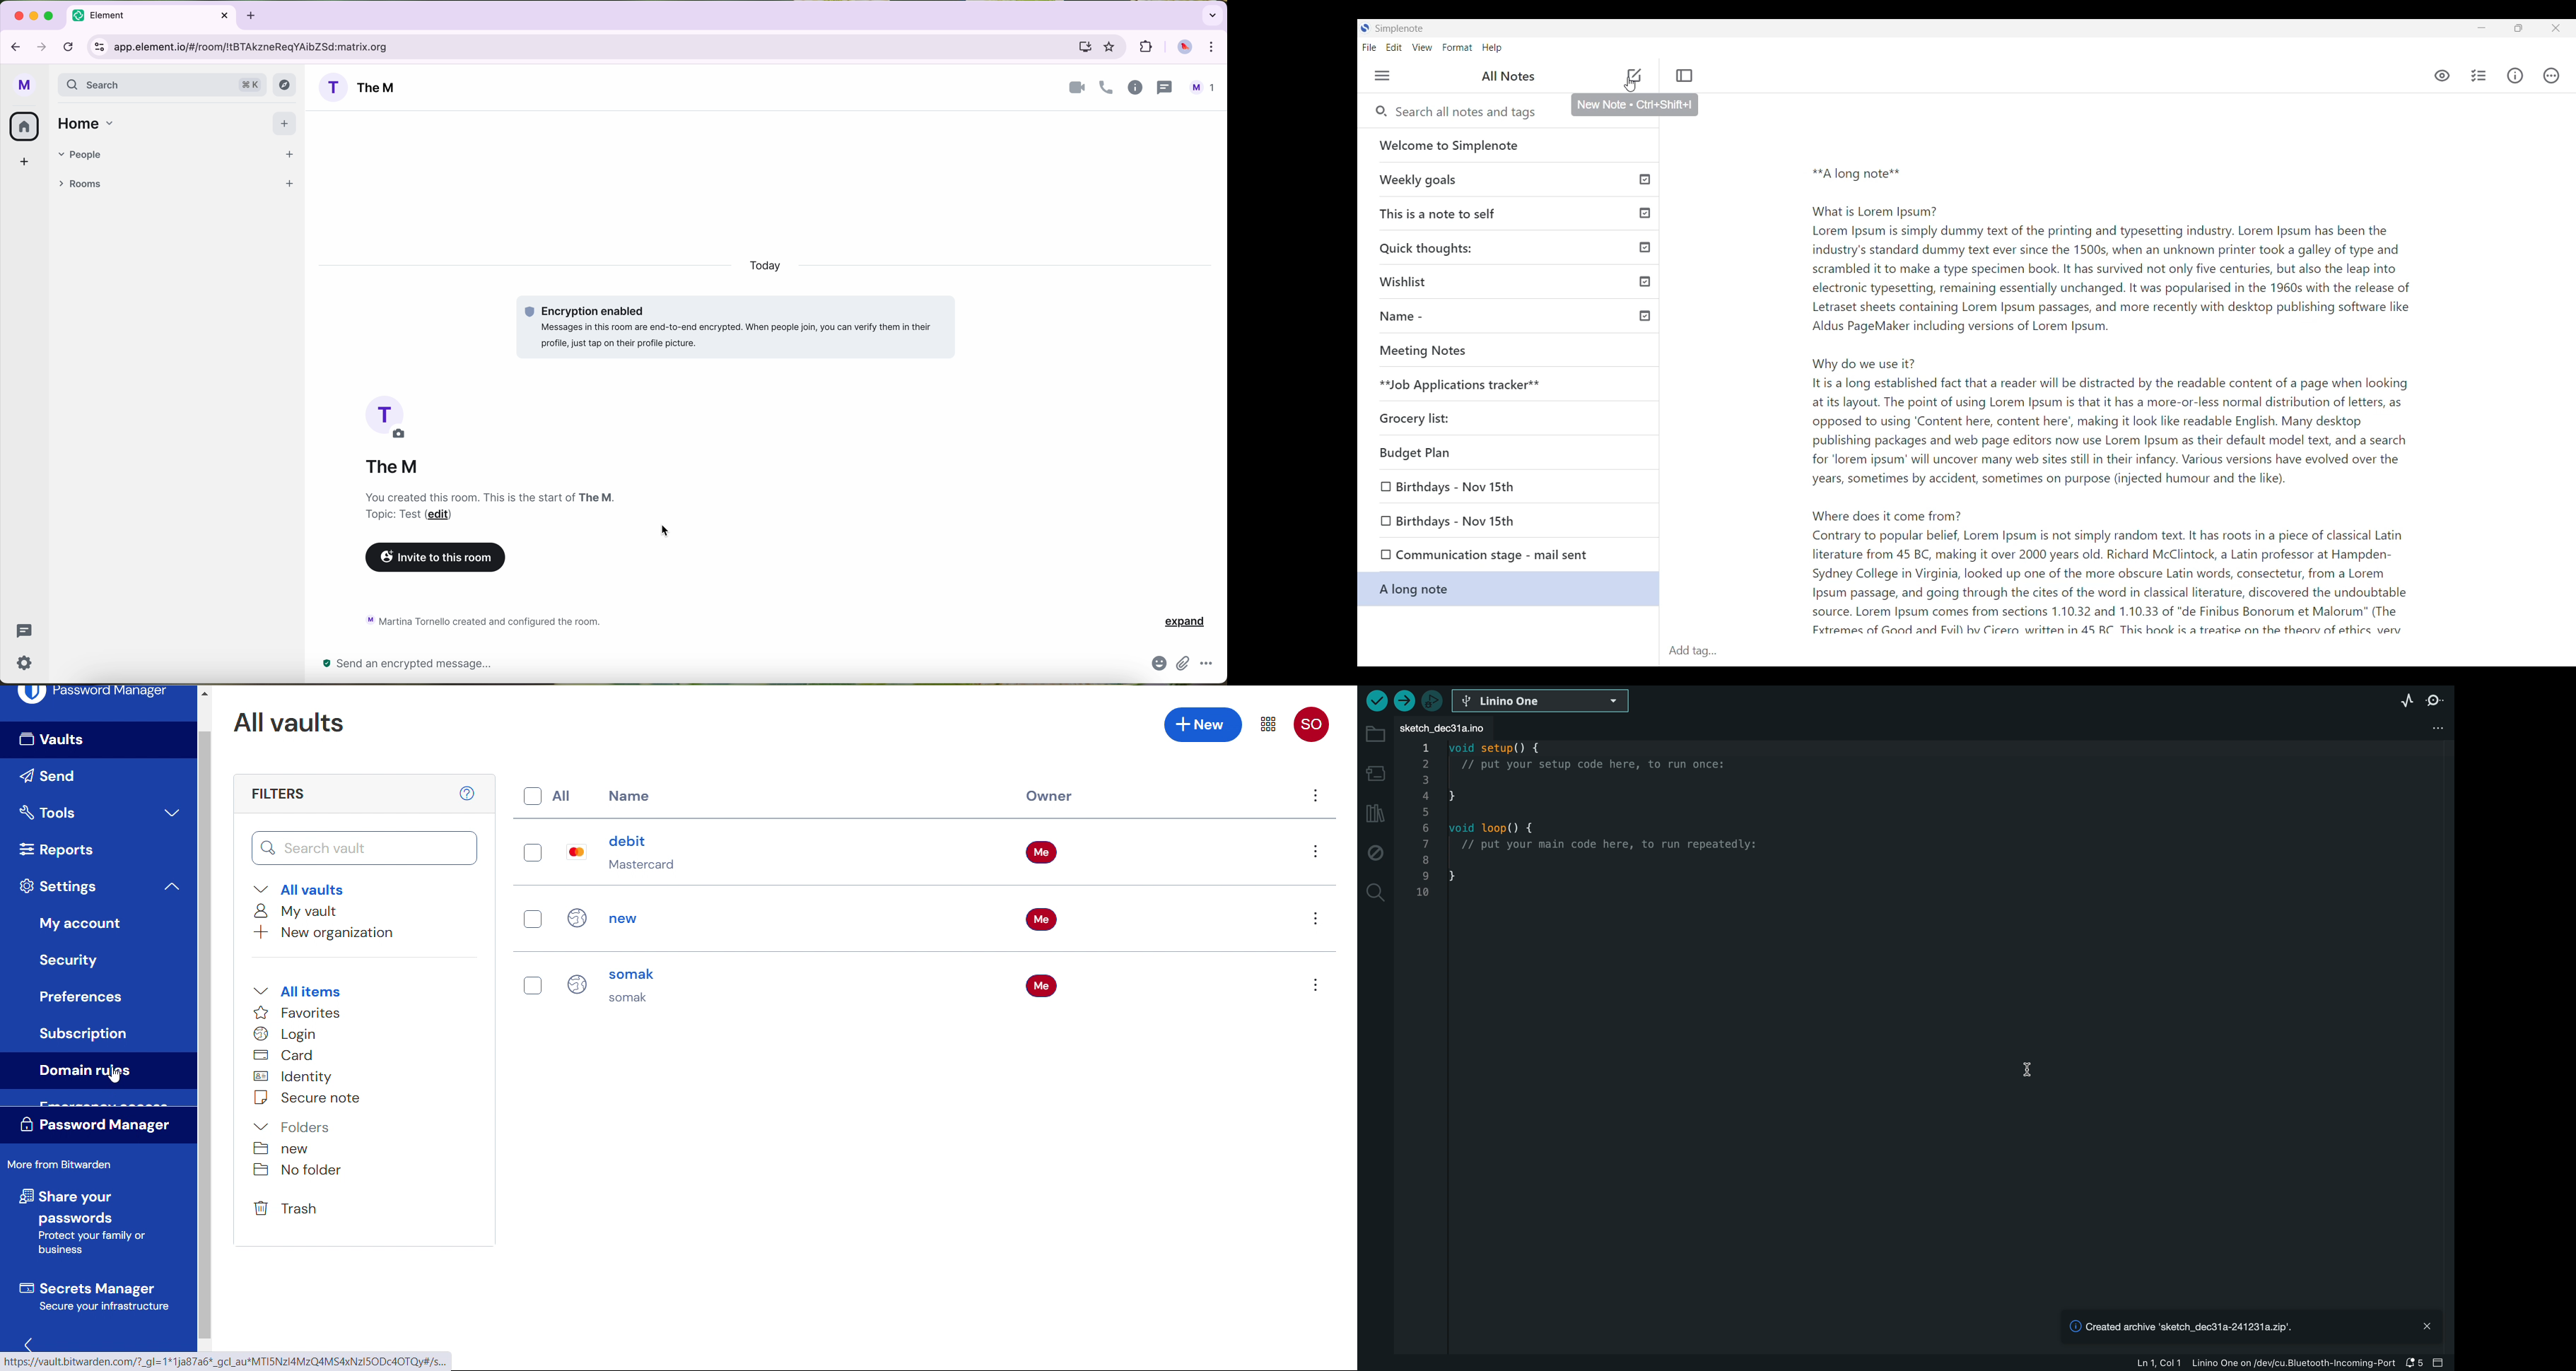 This screenshot has width=2576, height=1372. What do you see at coordinates (363, 88) in the screenshot?
I see `room name` at bounding box center [363, 88].